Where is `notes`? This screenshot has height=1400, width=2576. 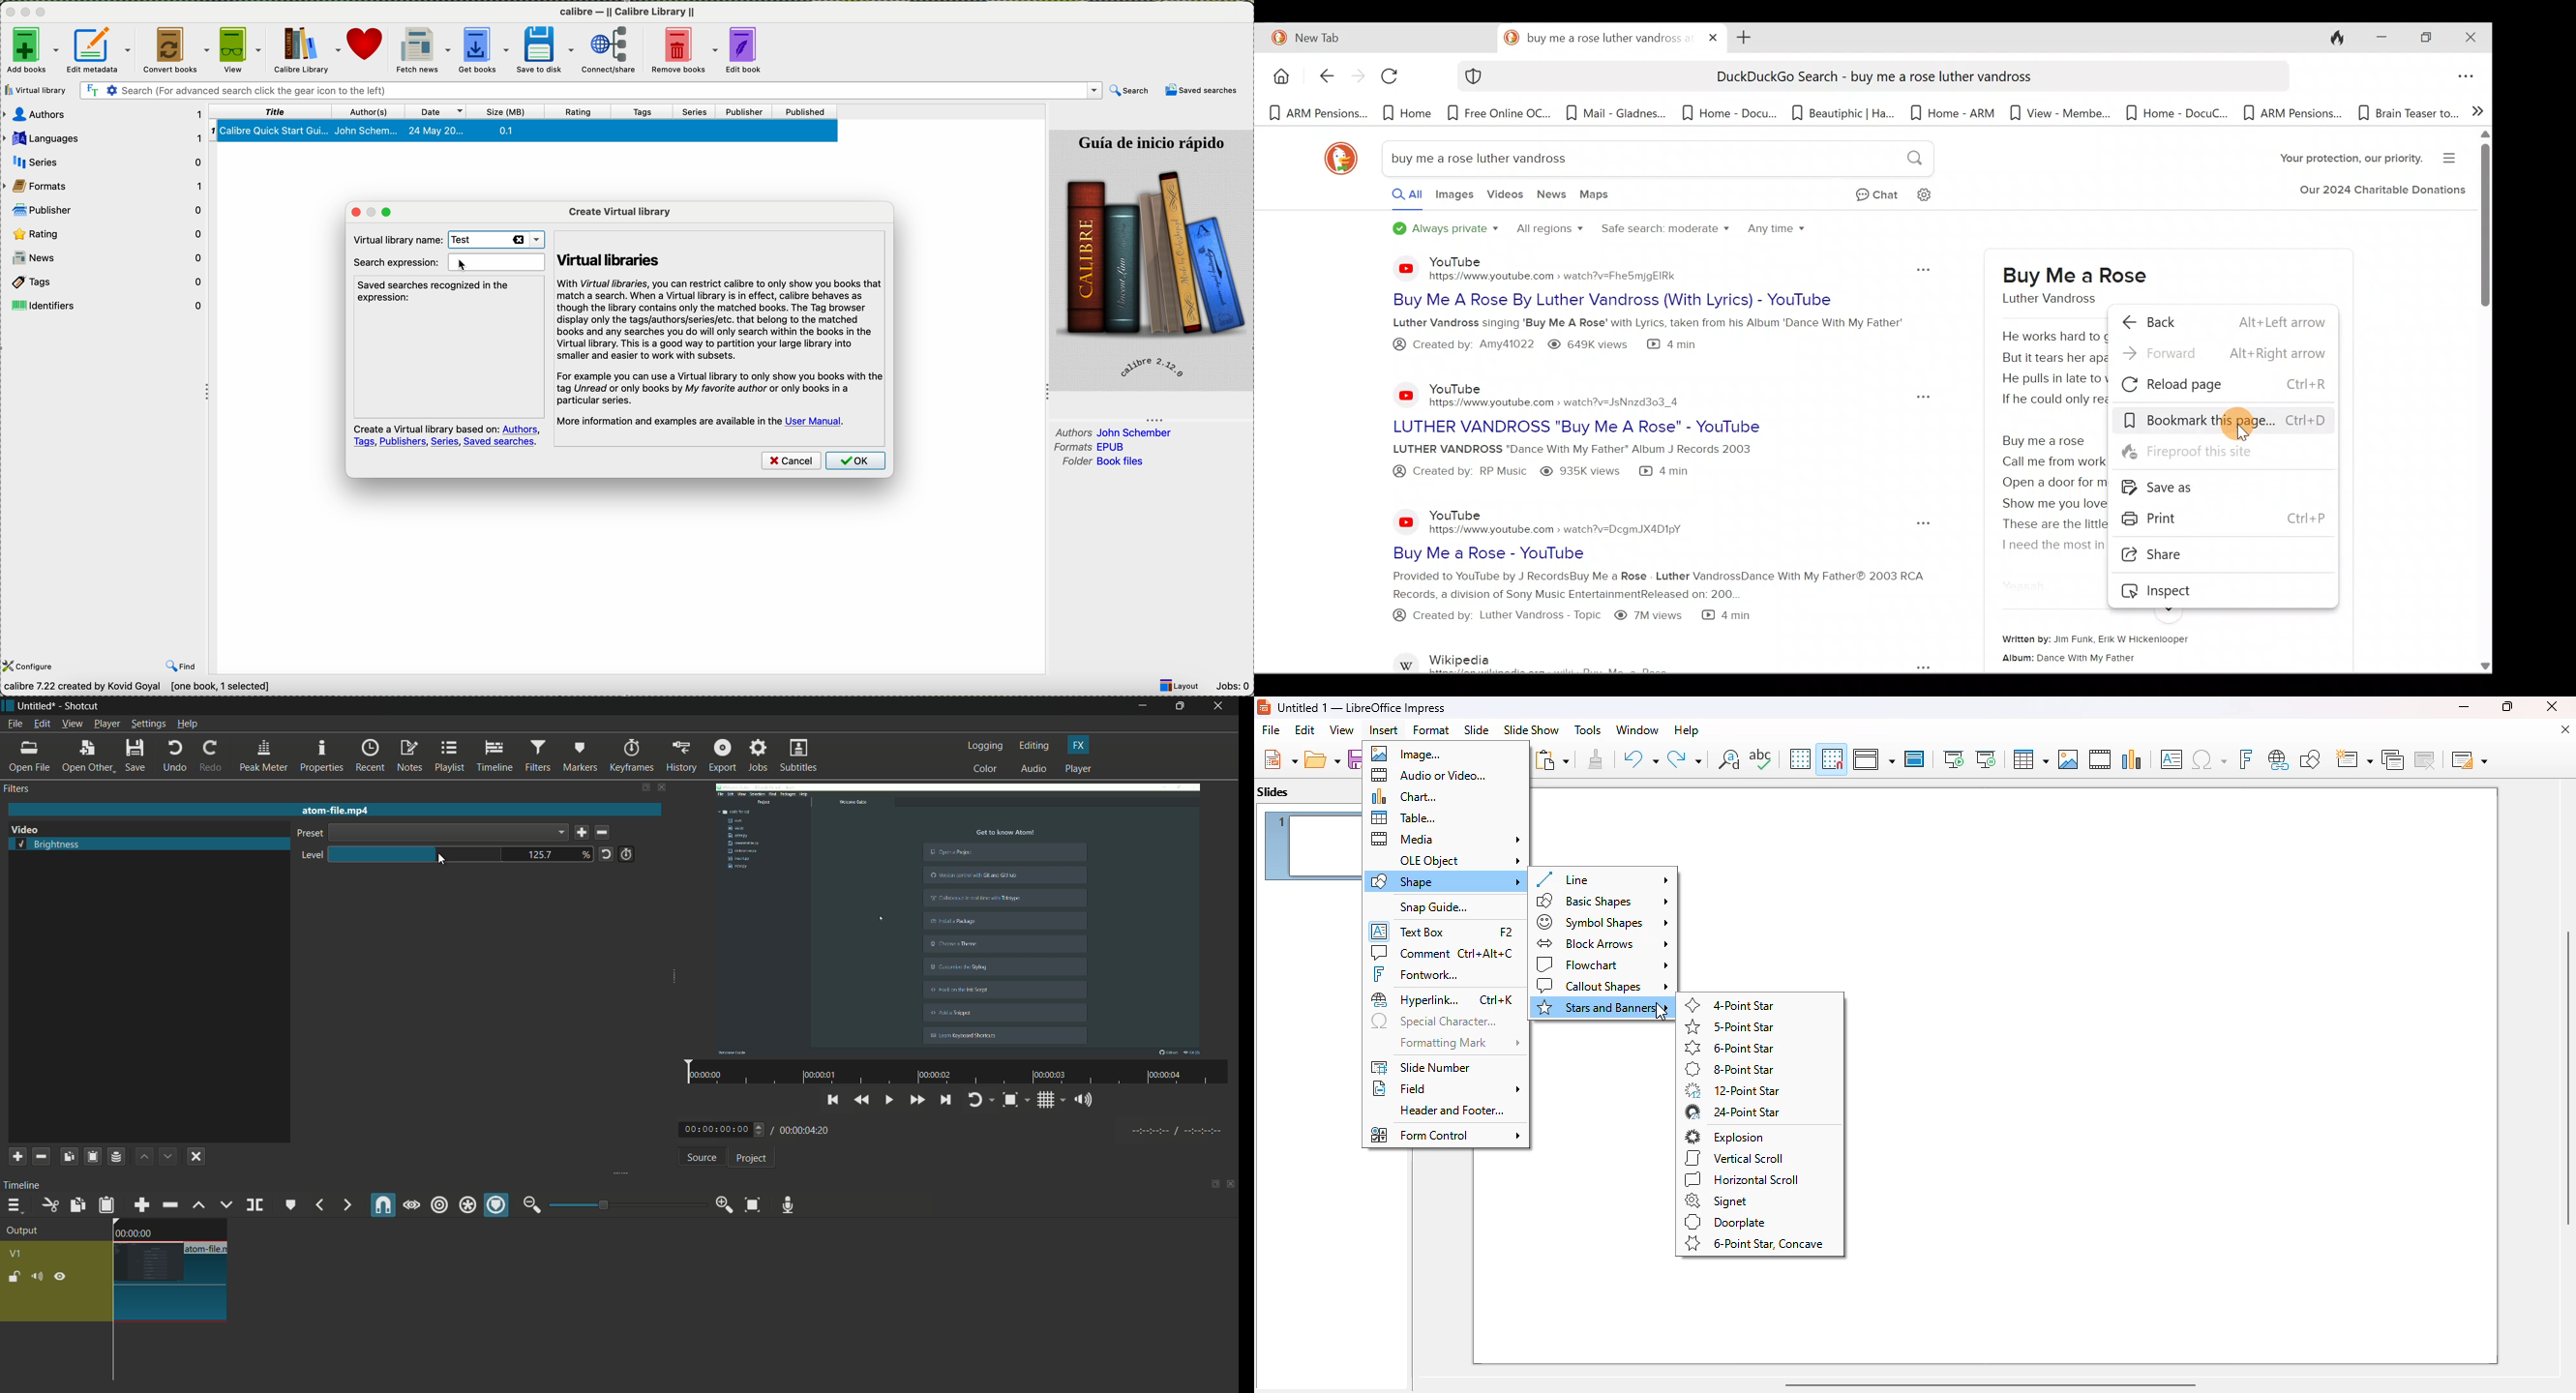 notes is located at coordinates (411, 756).